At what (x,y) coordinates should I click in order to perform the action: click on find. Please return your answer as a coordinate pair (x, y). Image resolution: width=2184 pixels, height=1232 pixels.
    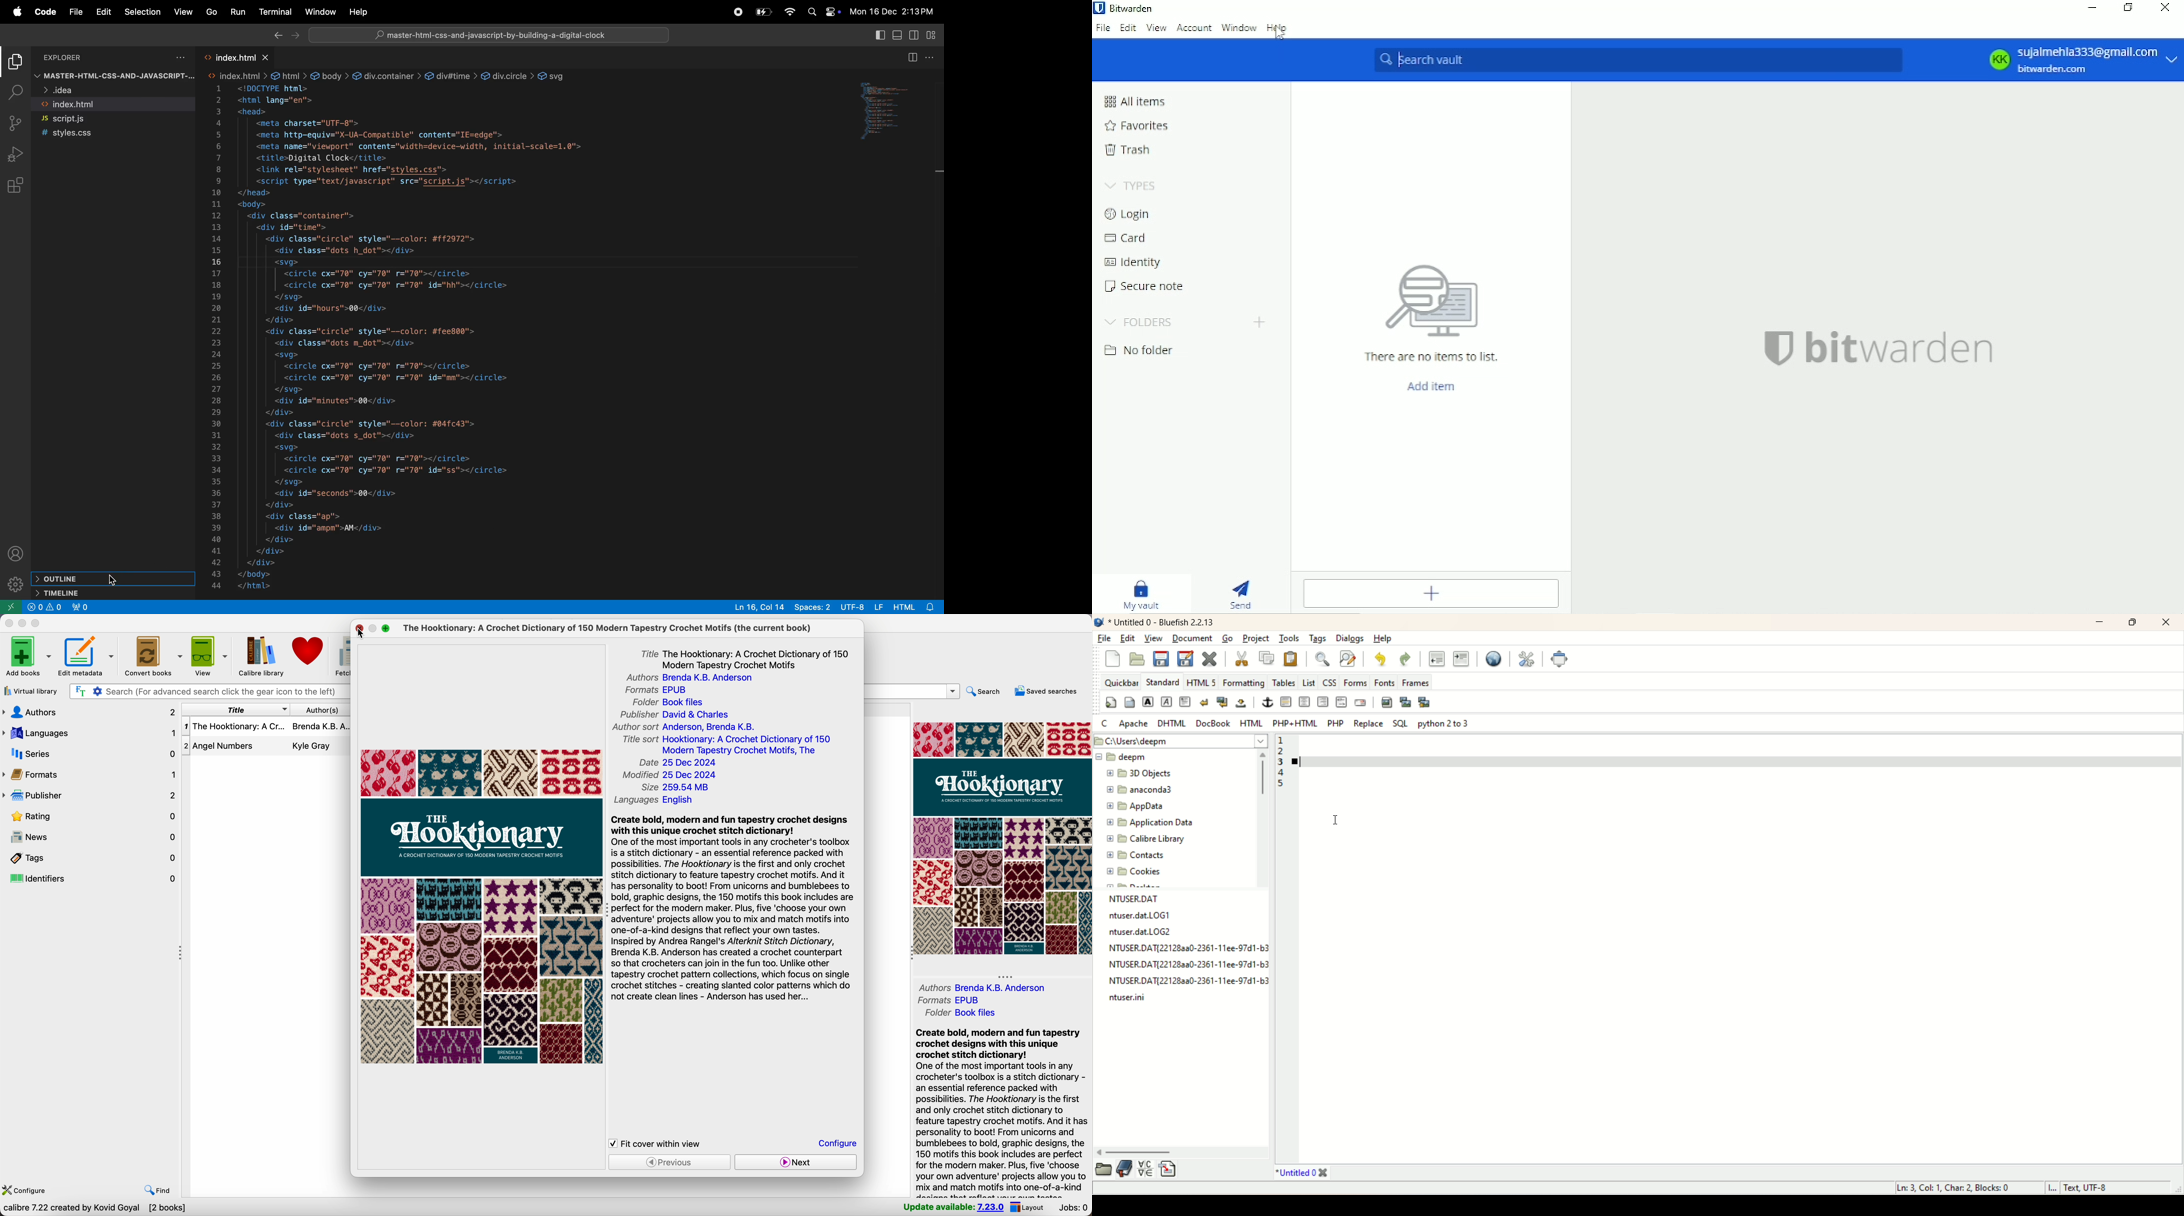
    Looking at the image, I should click on (158, 1191).